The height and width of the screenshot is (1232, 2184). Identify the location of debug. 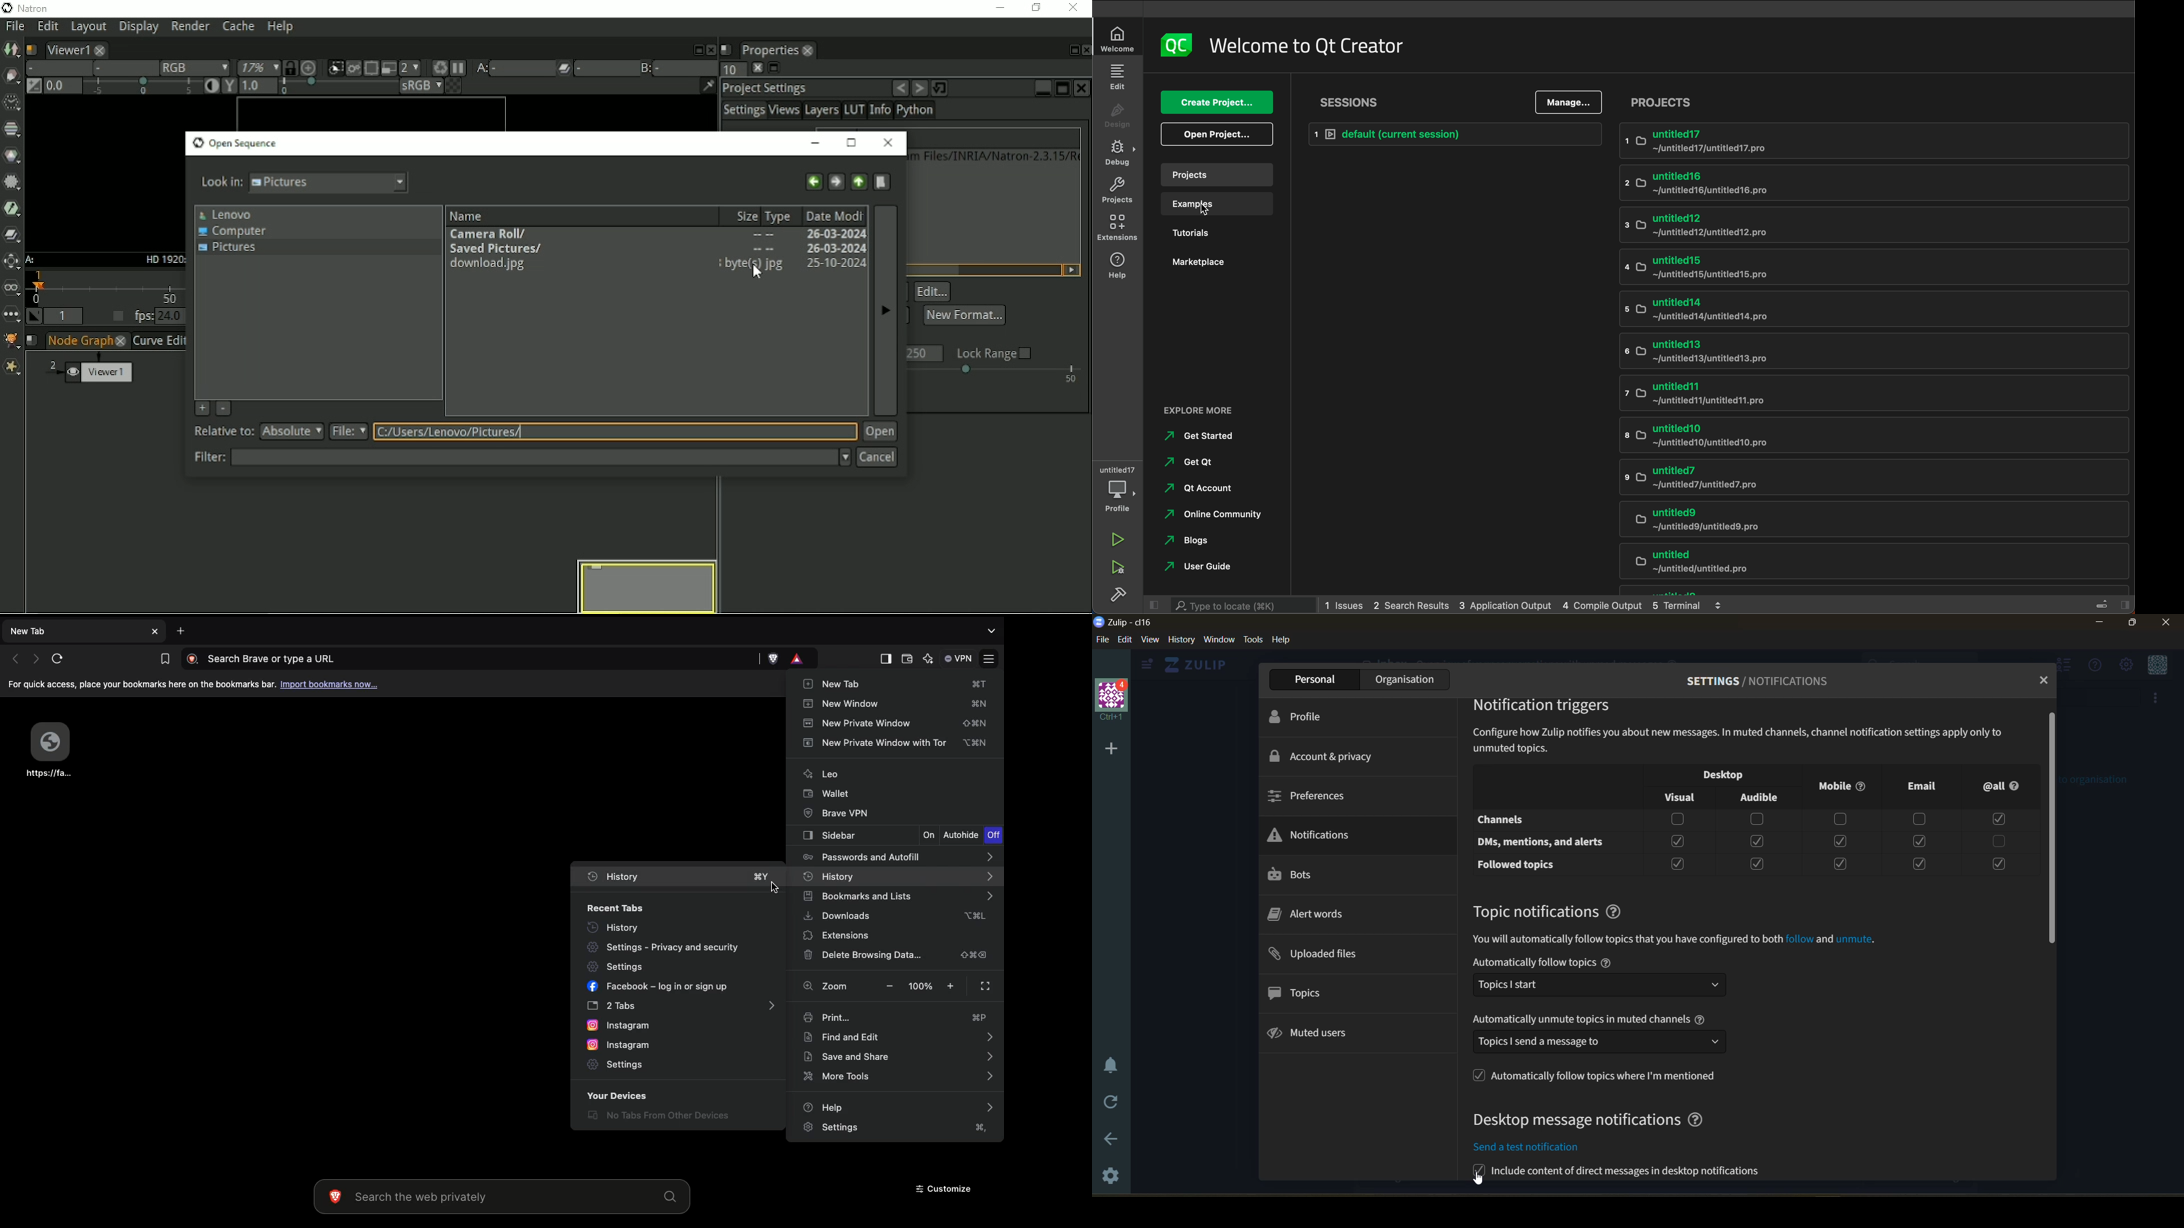
(1119, 153).